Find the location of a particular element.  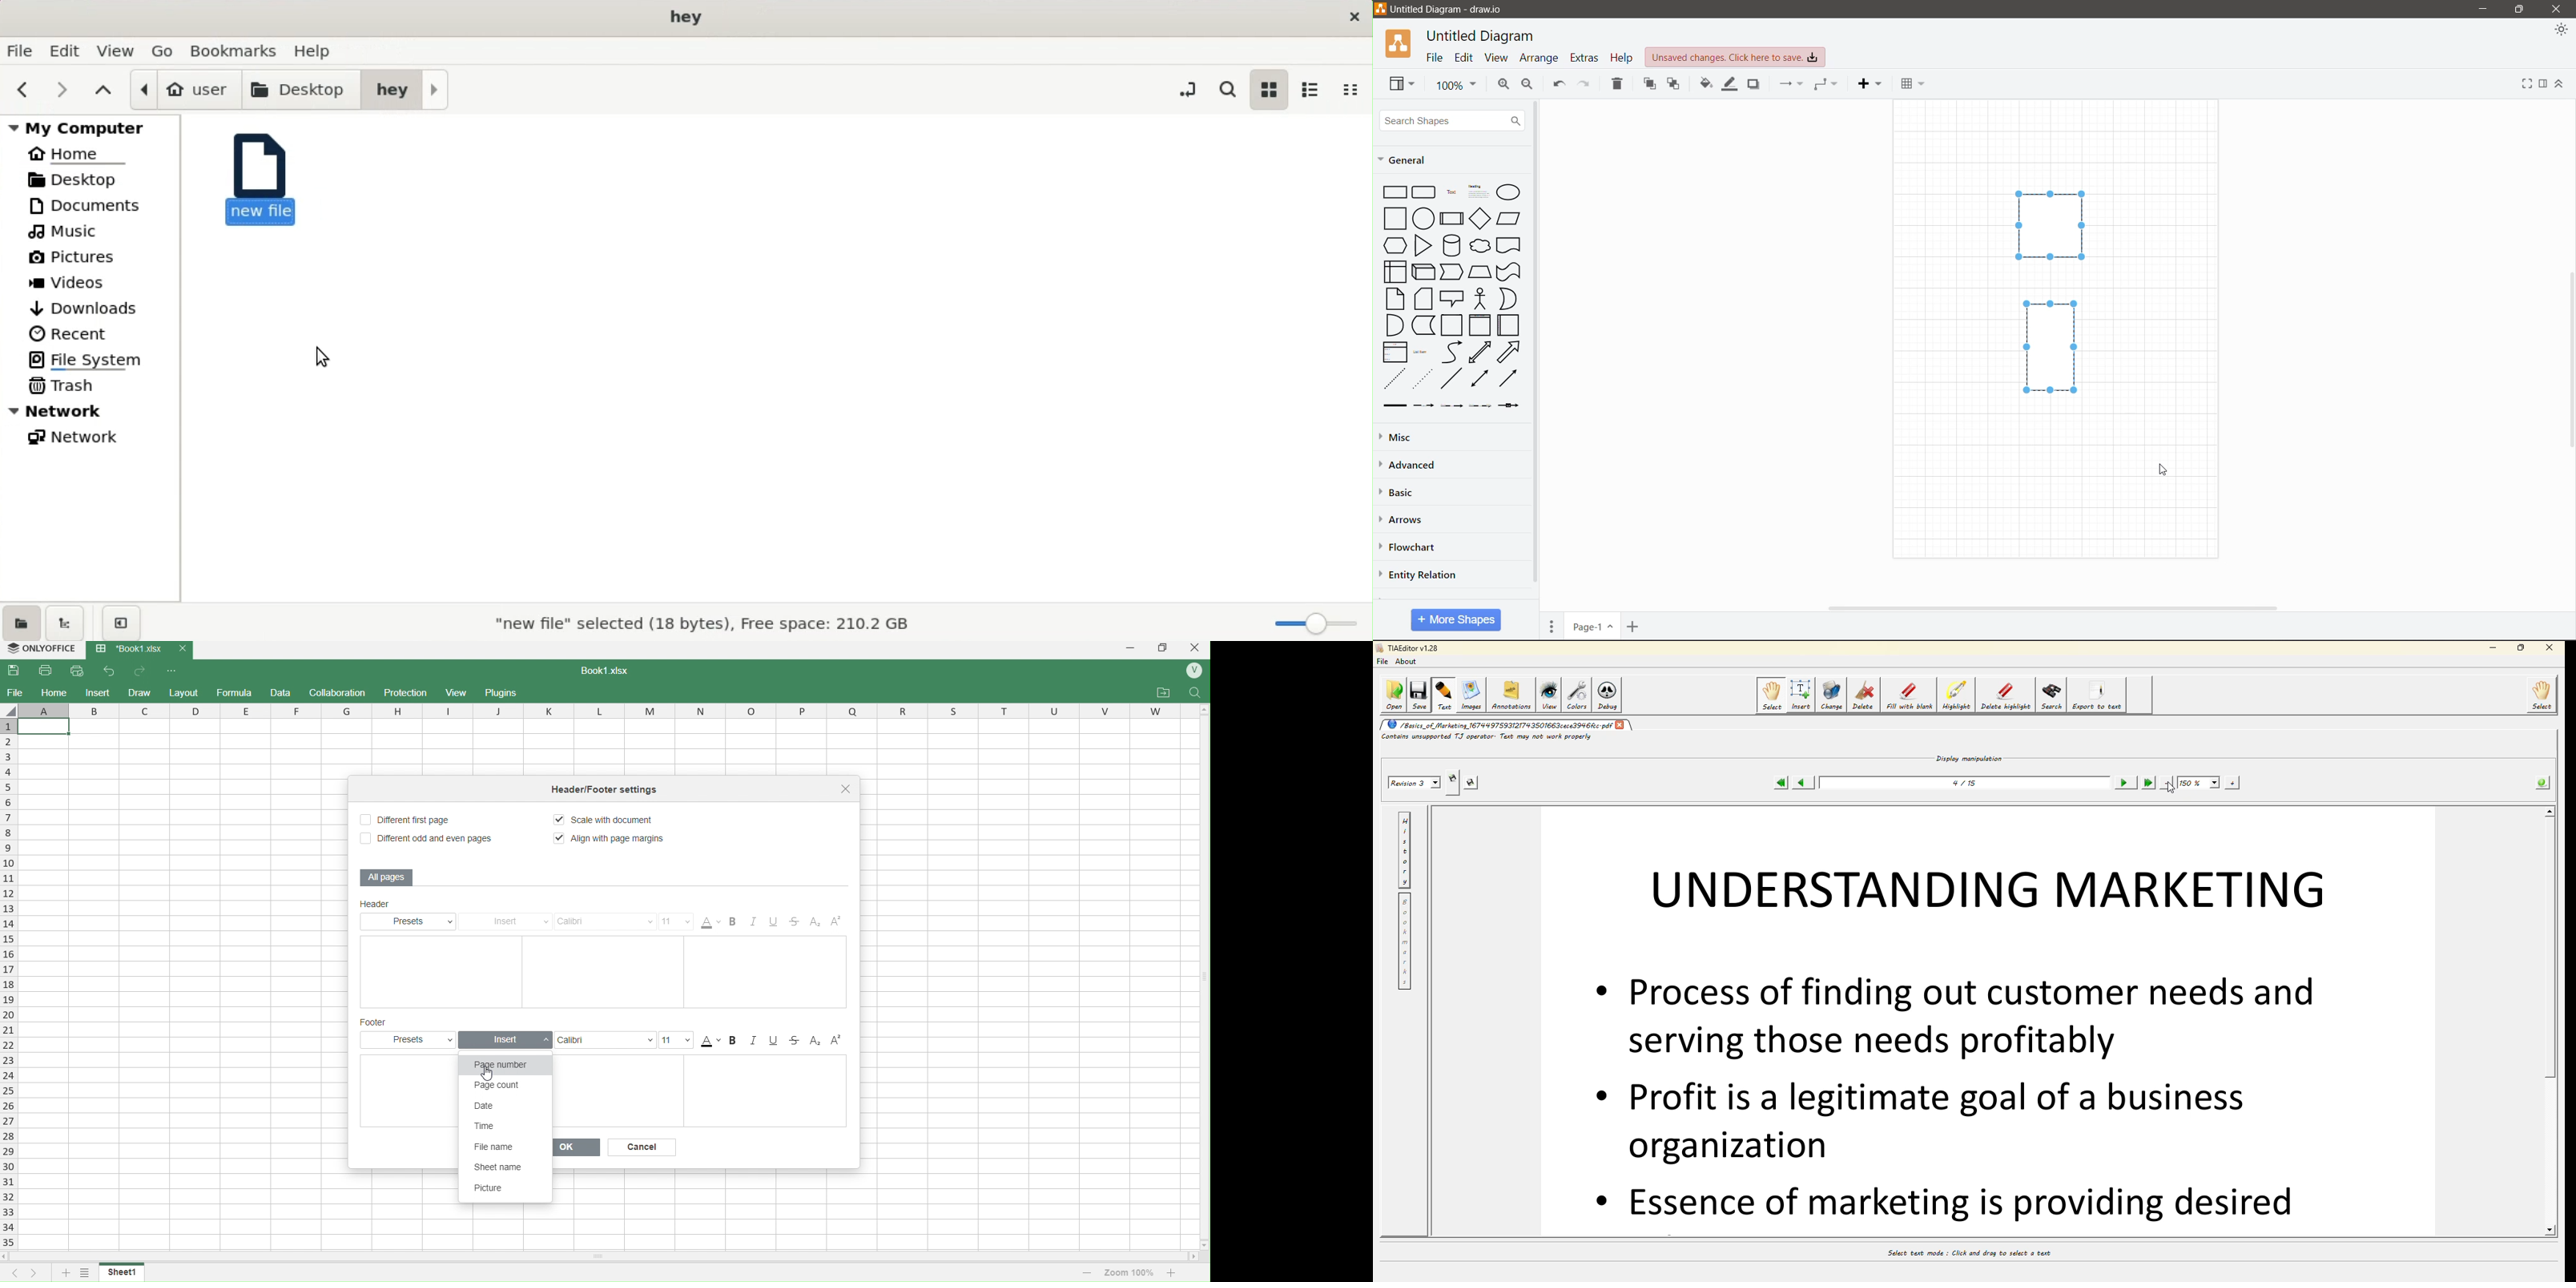

To Back is located at coordinates (1673, 85).